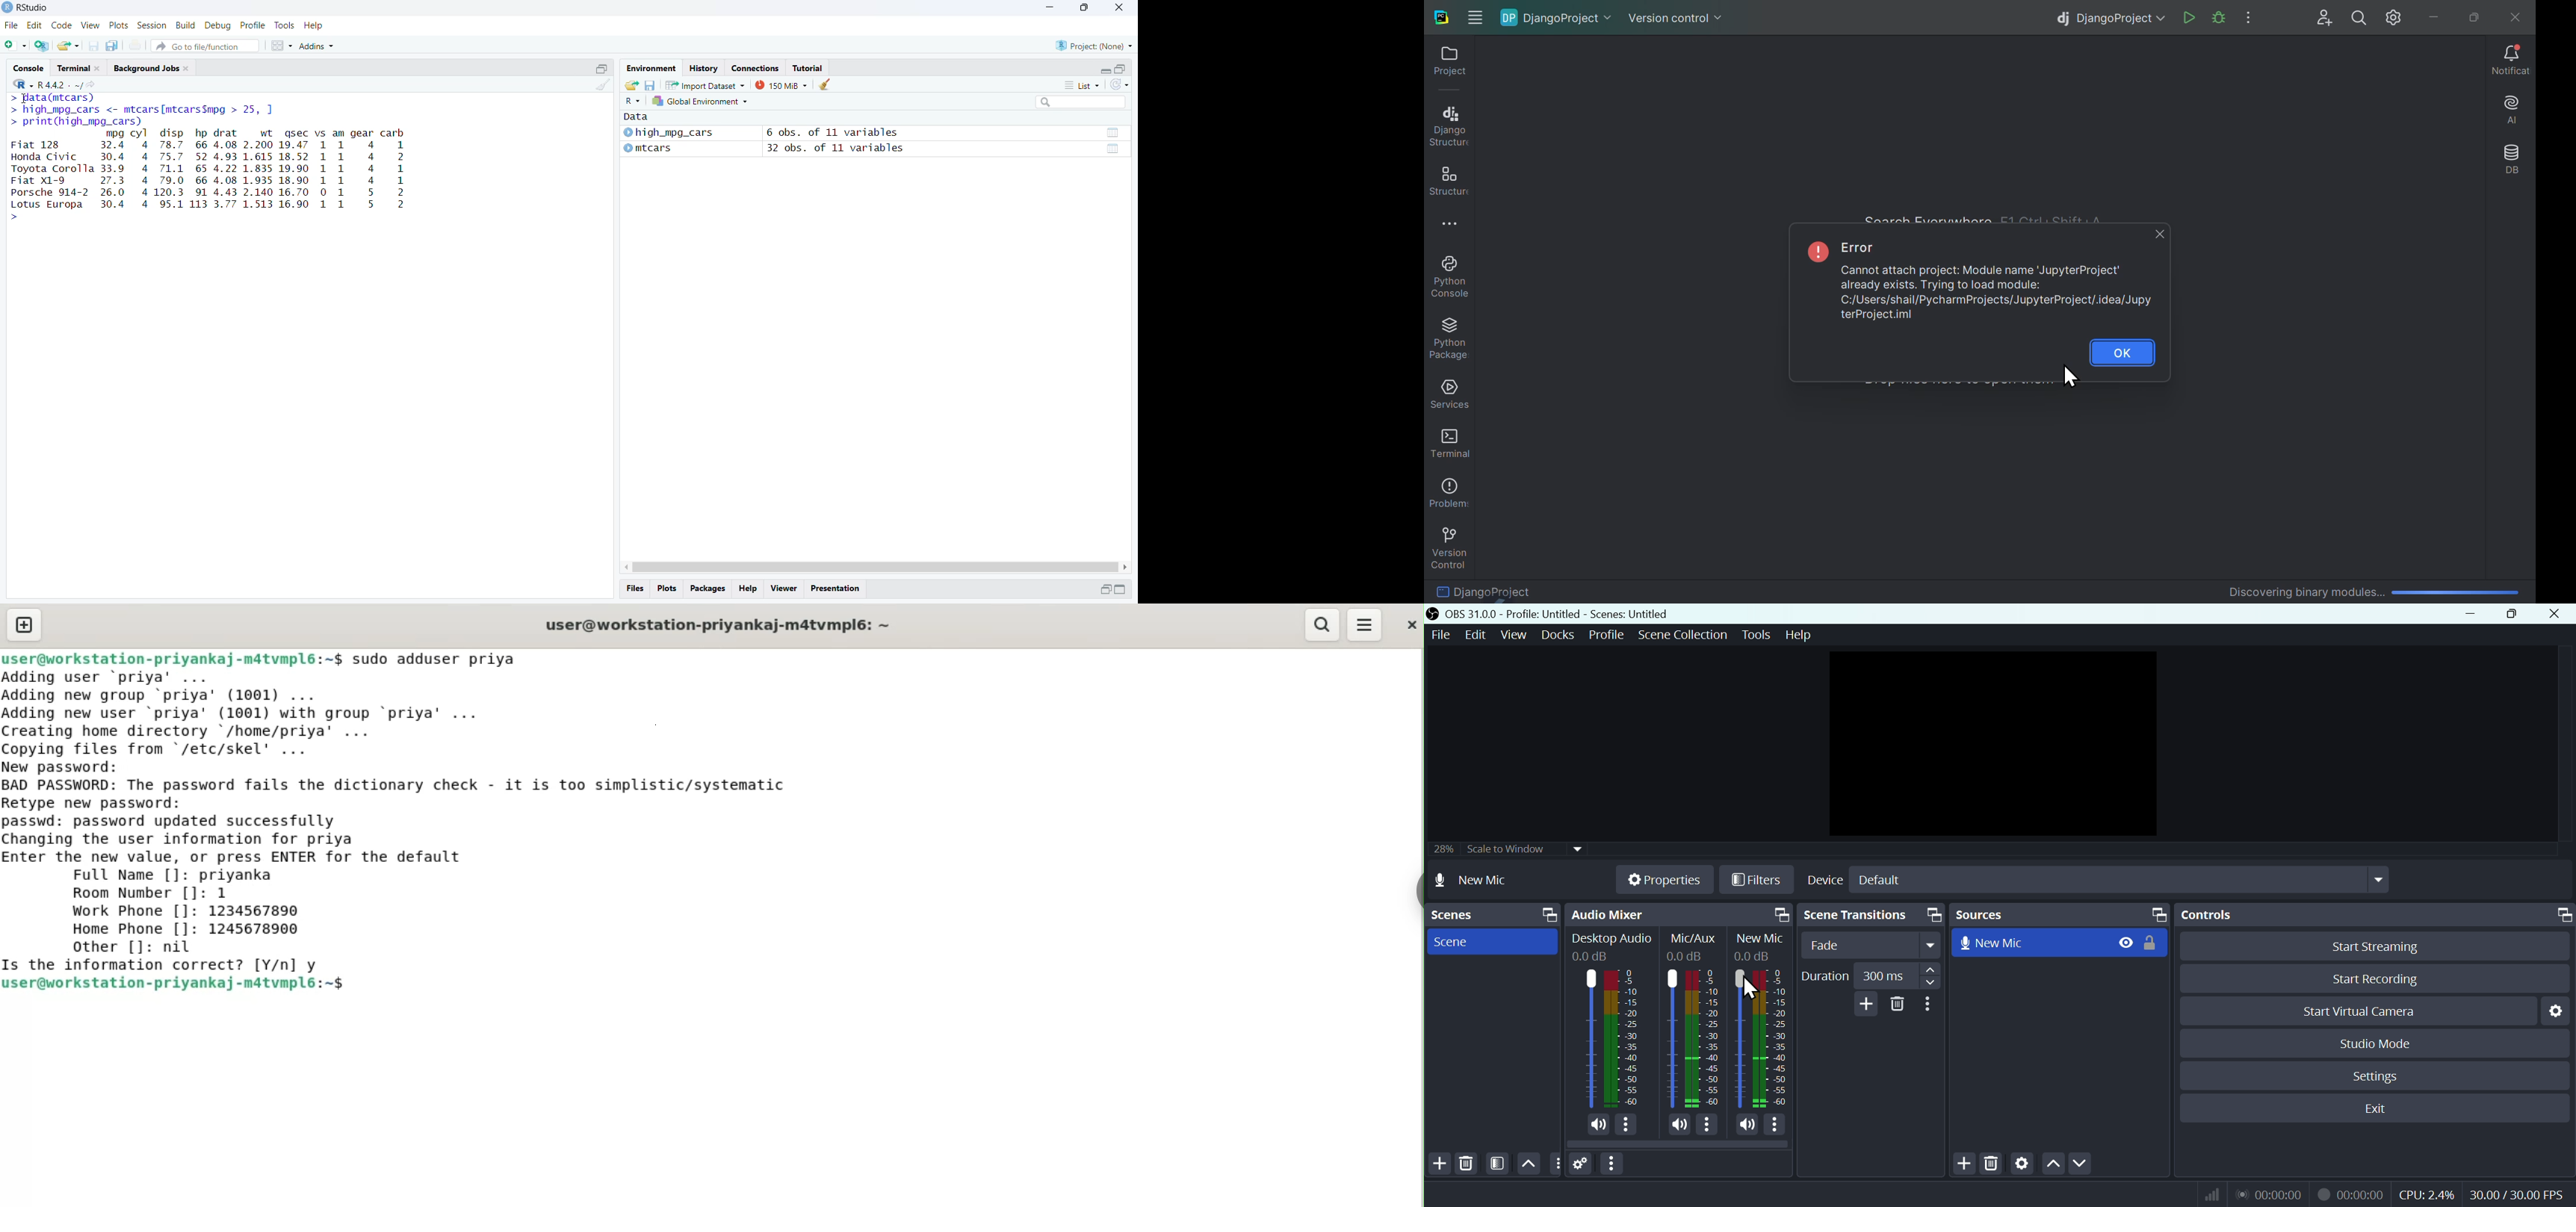 The height and width of the screenshot is (1232, 2576). I want to click on (un)mute, so click(1597, 1125).